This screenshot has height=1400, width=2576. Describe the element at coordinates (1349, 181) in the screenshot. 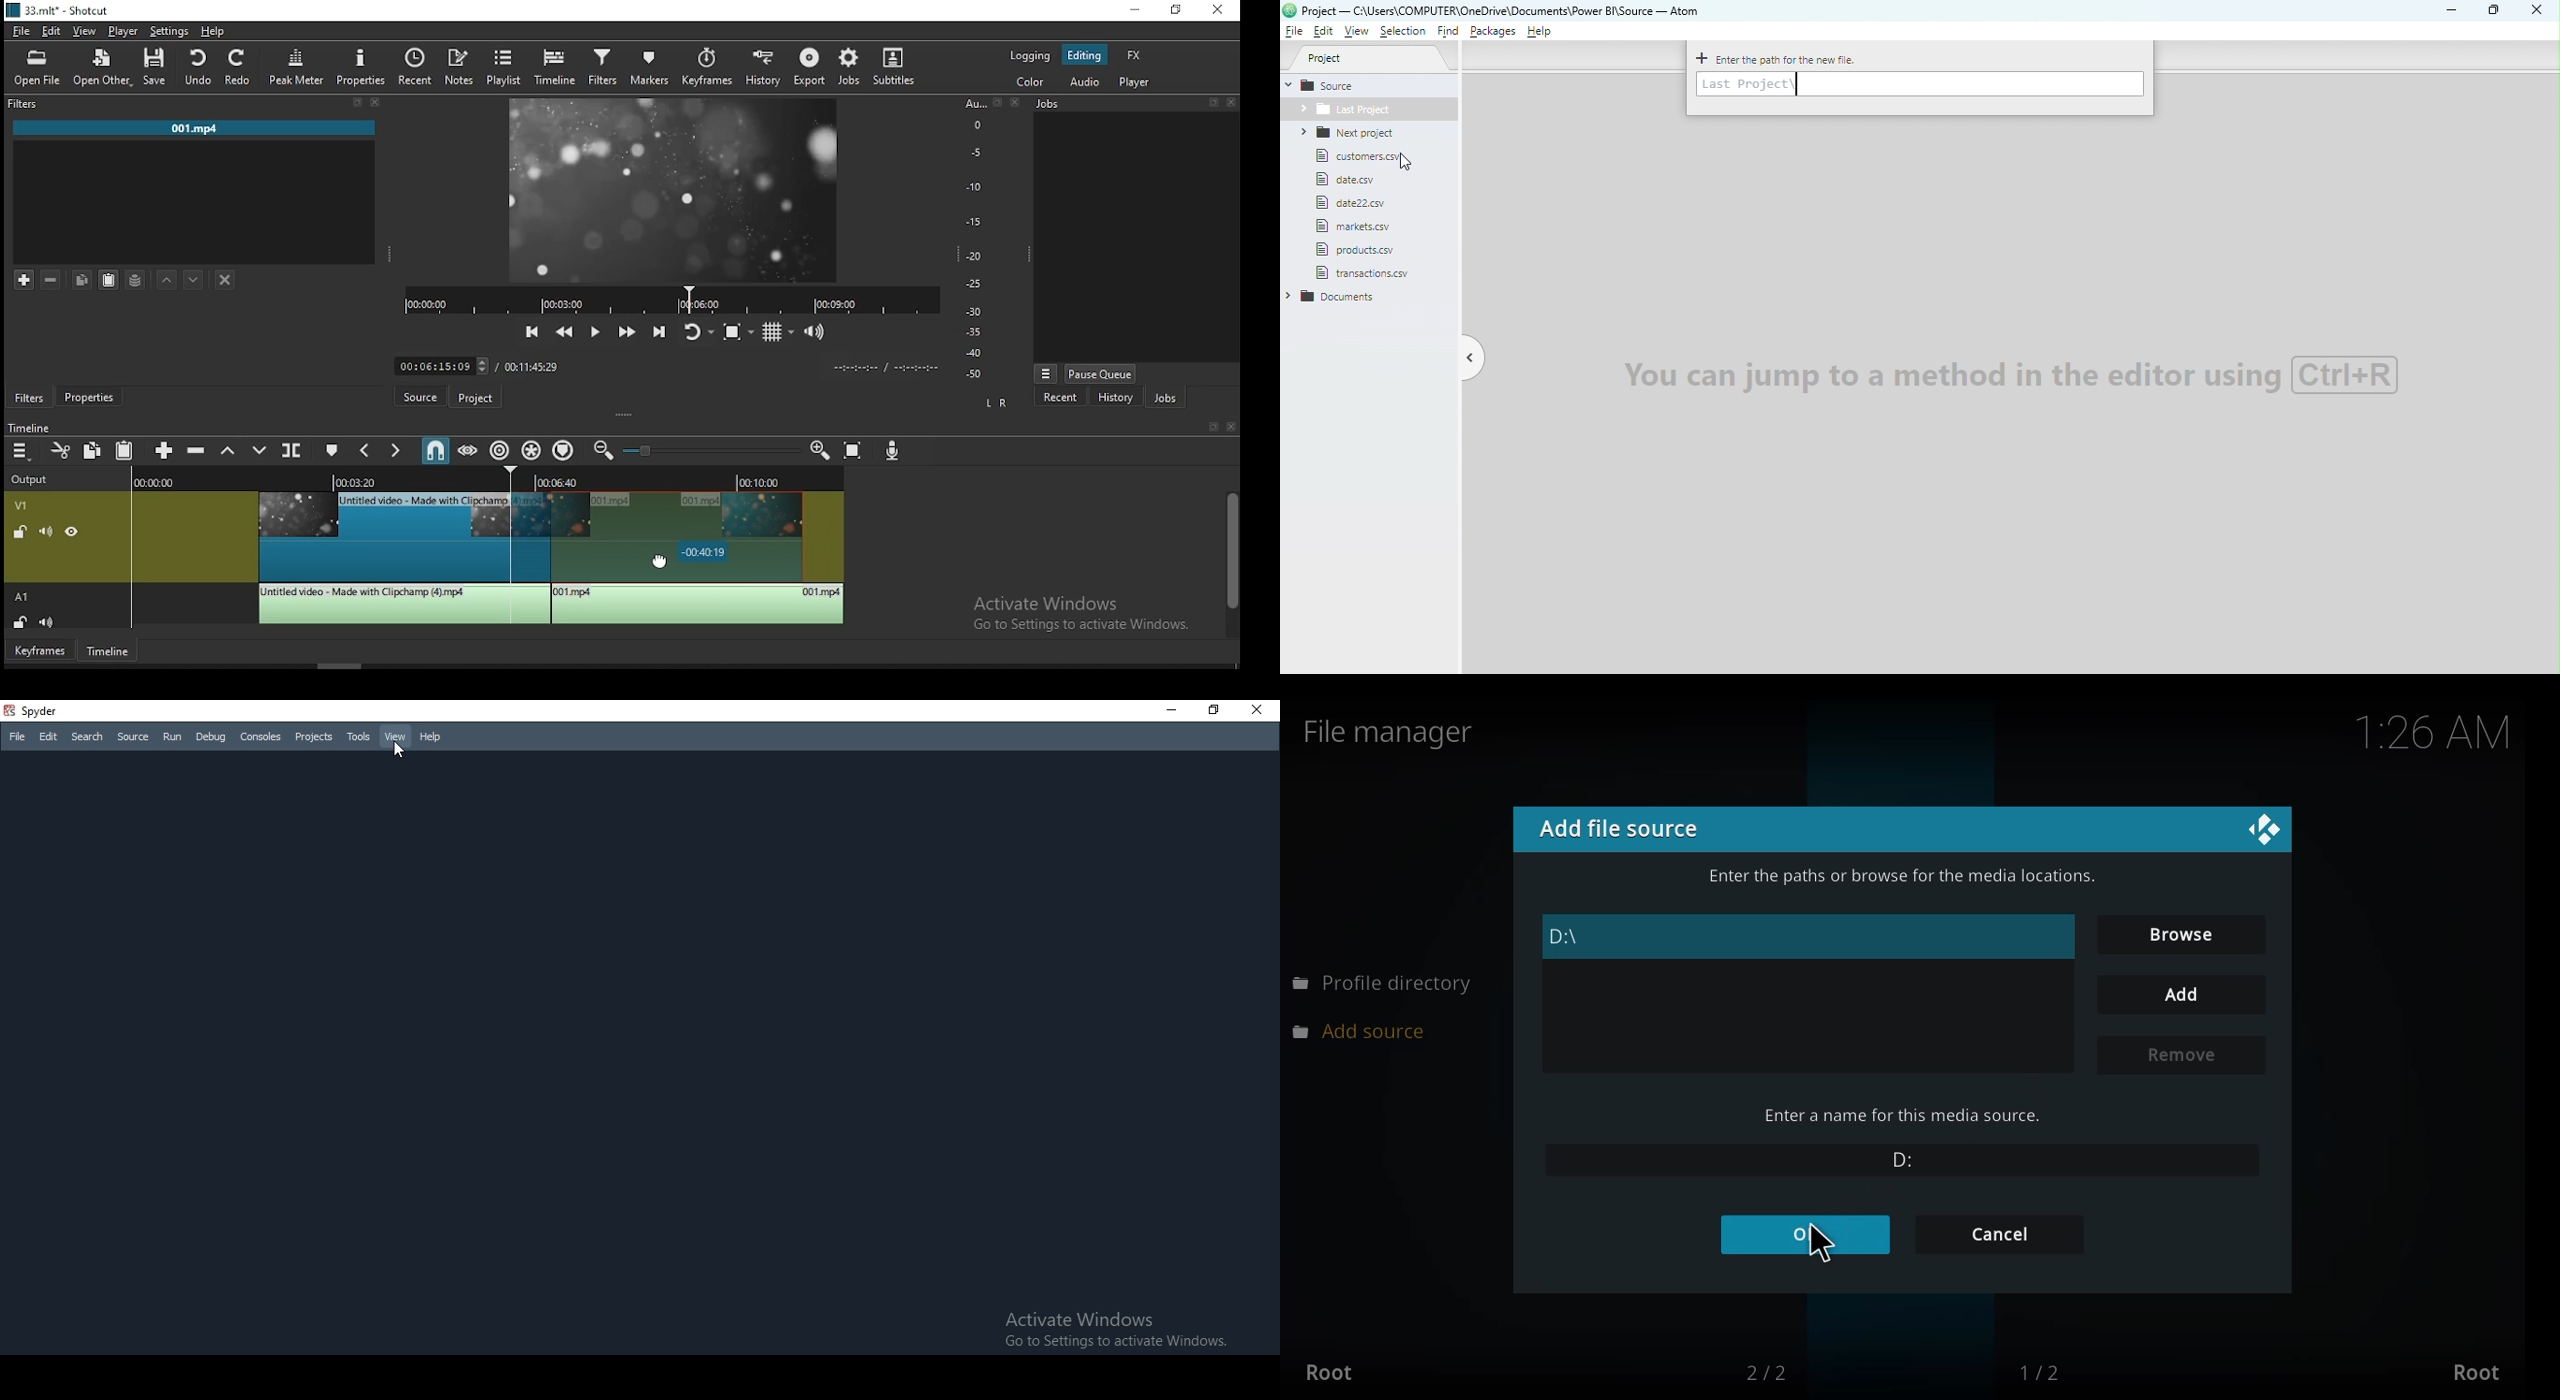

I see `File` at that location.